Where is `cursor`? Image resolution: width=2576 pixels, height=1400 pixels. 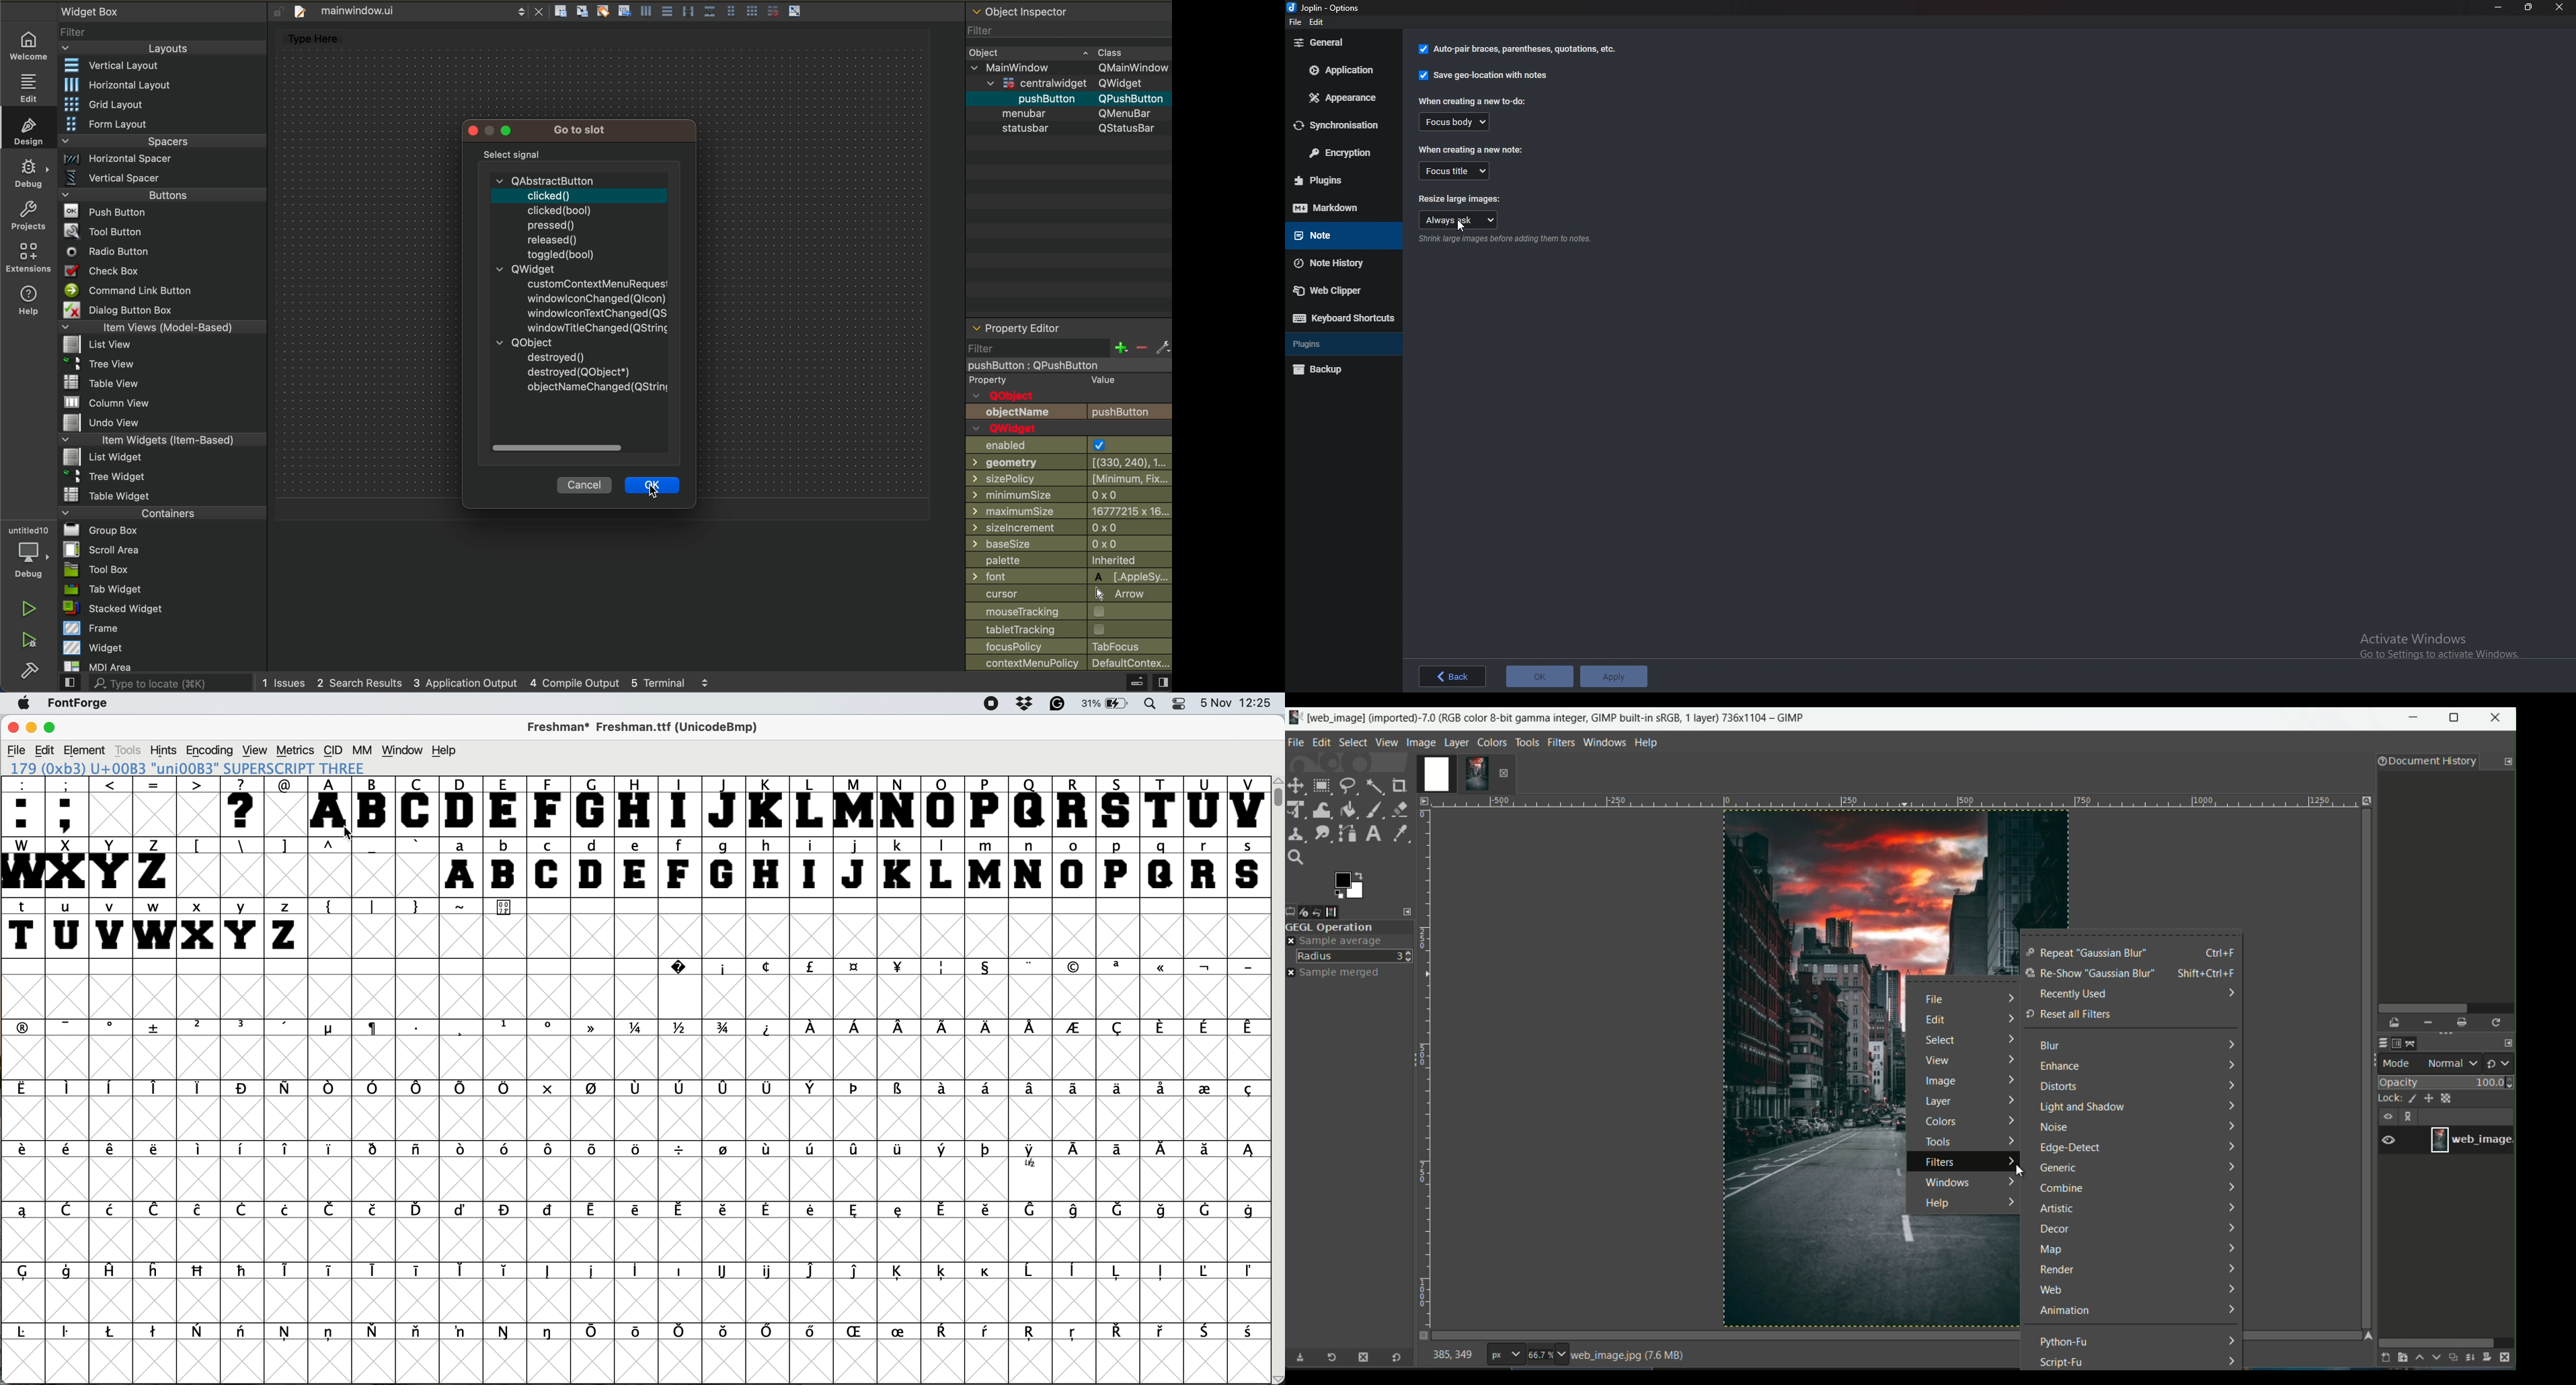
cursor is located at coordinates (1461, 225).